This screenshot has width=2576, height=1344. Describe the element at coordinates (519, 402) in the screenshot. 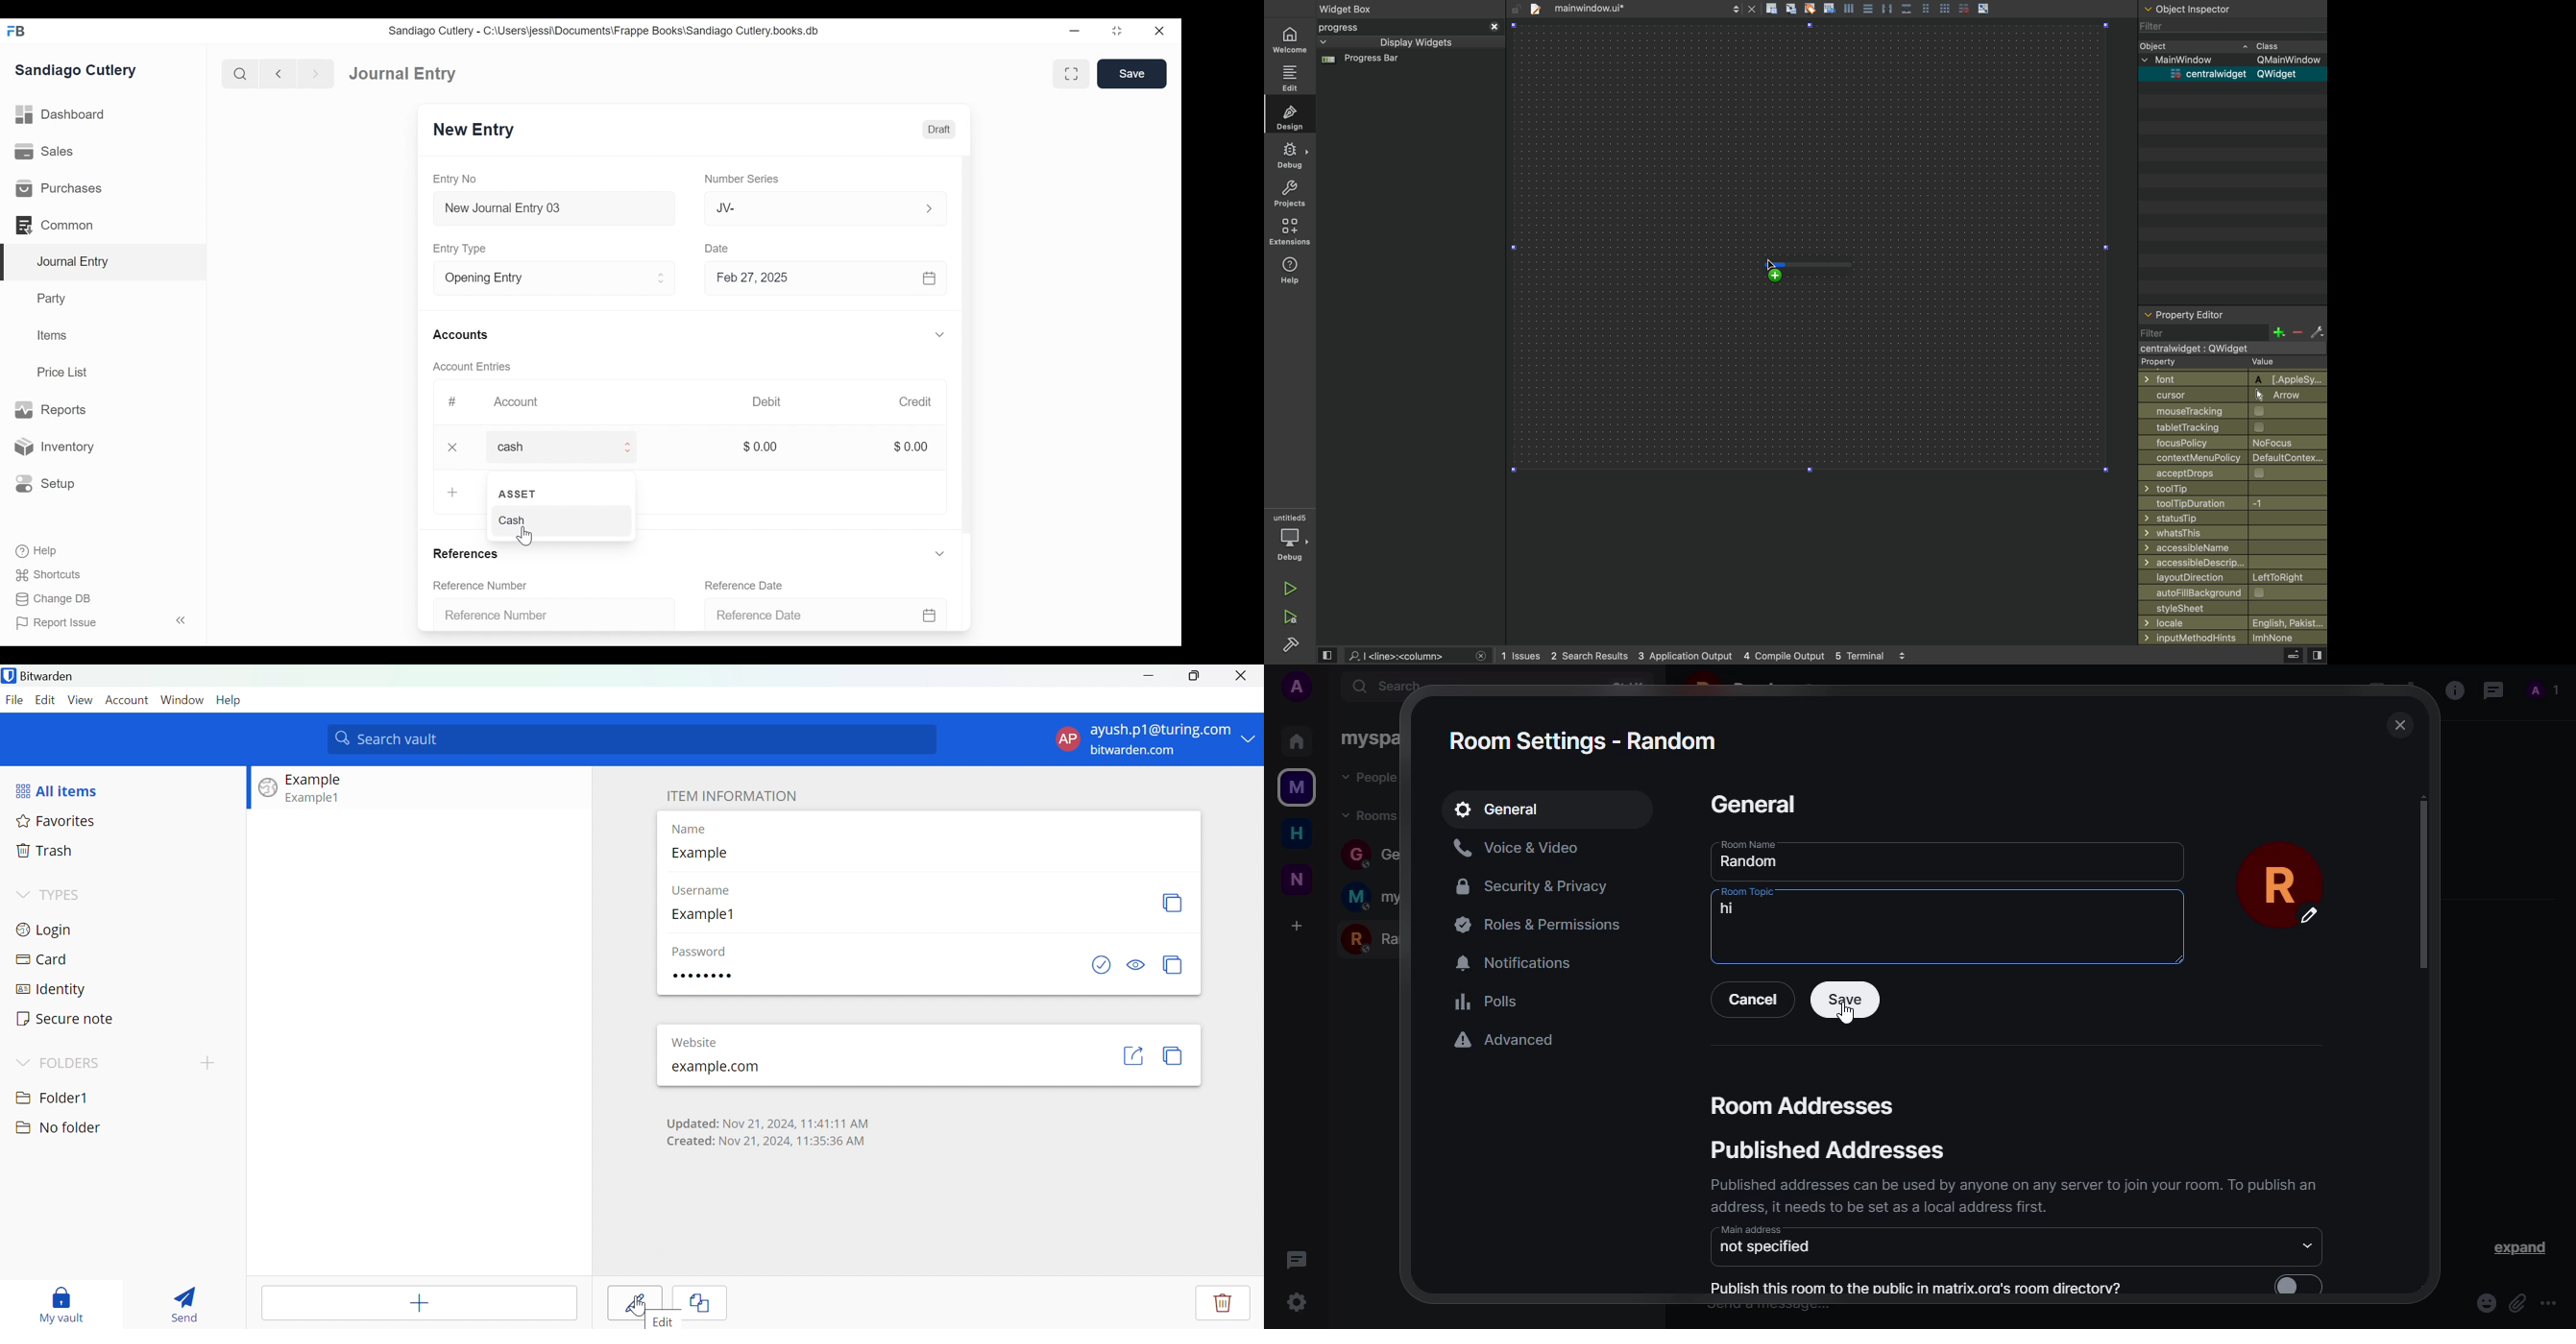

I see `Account` at that location.